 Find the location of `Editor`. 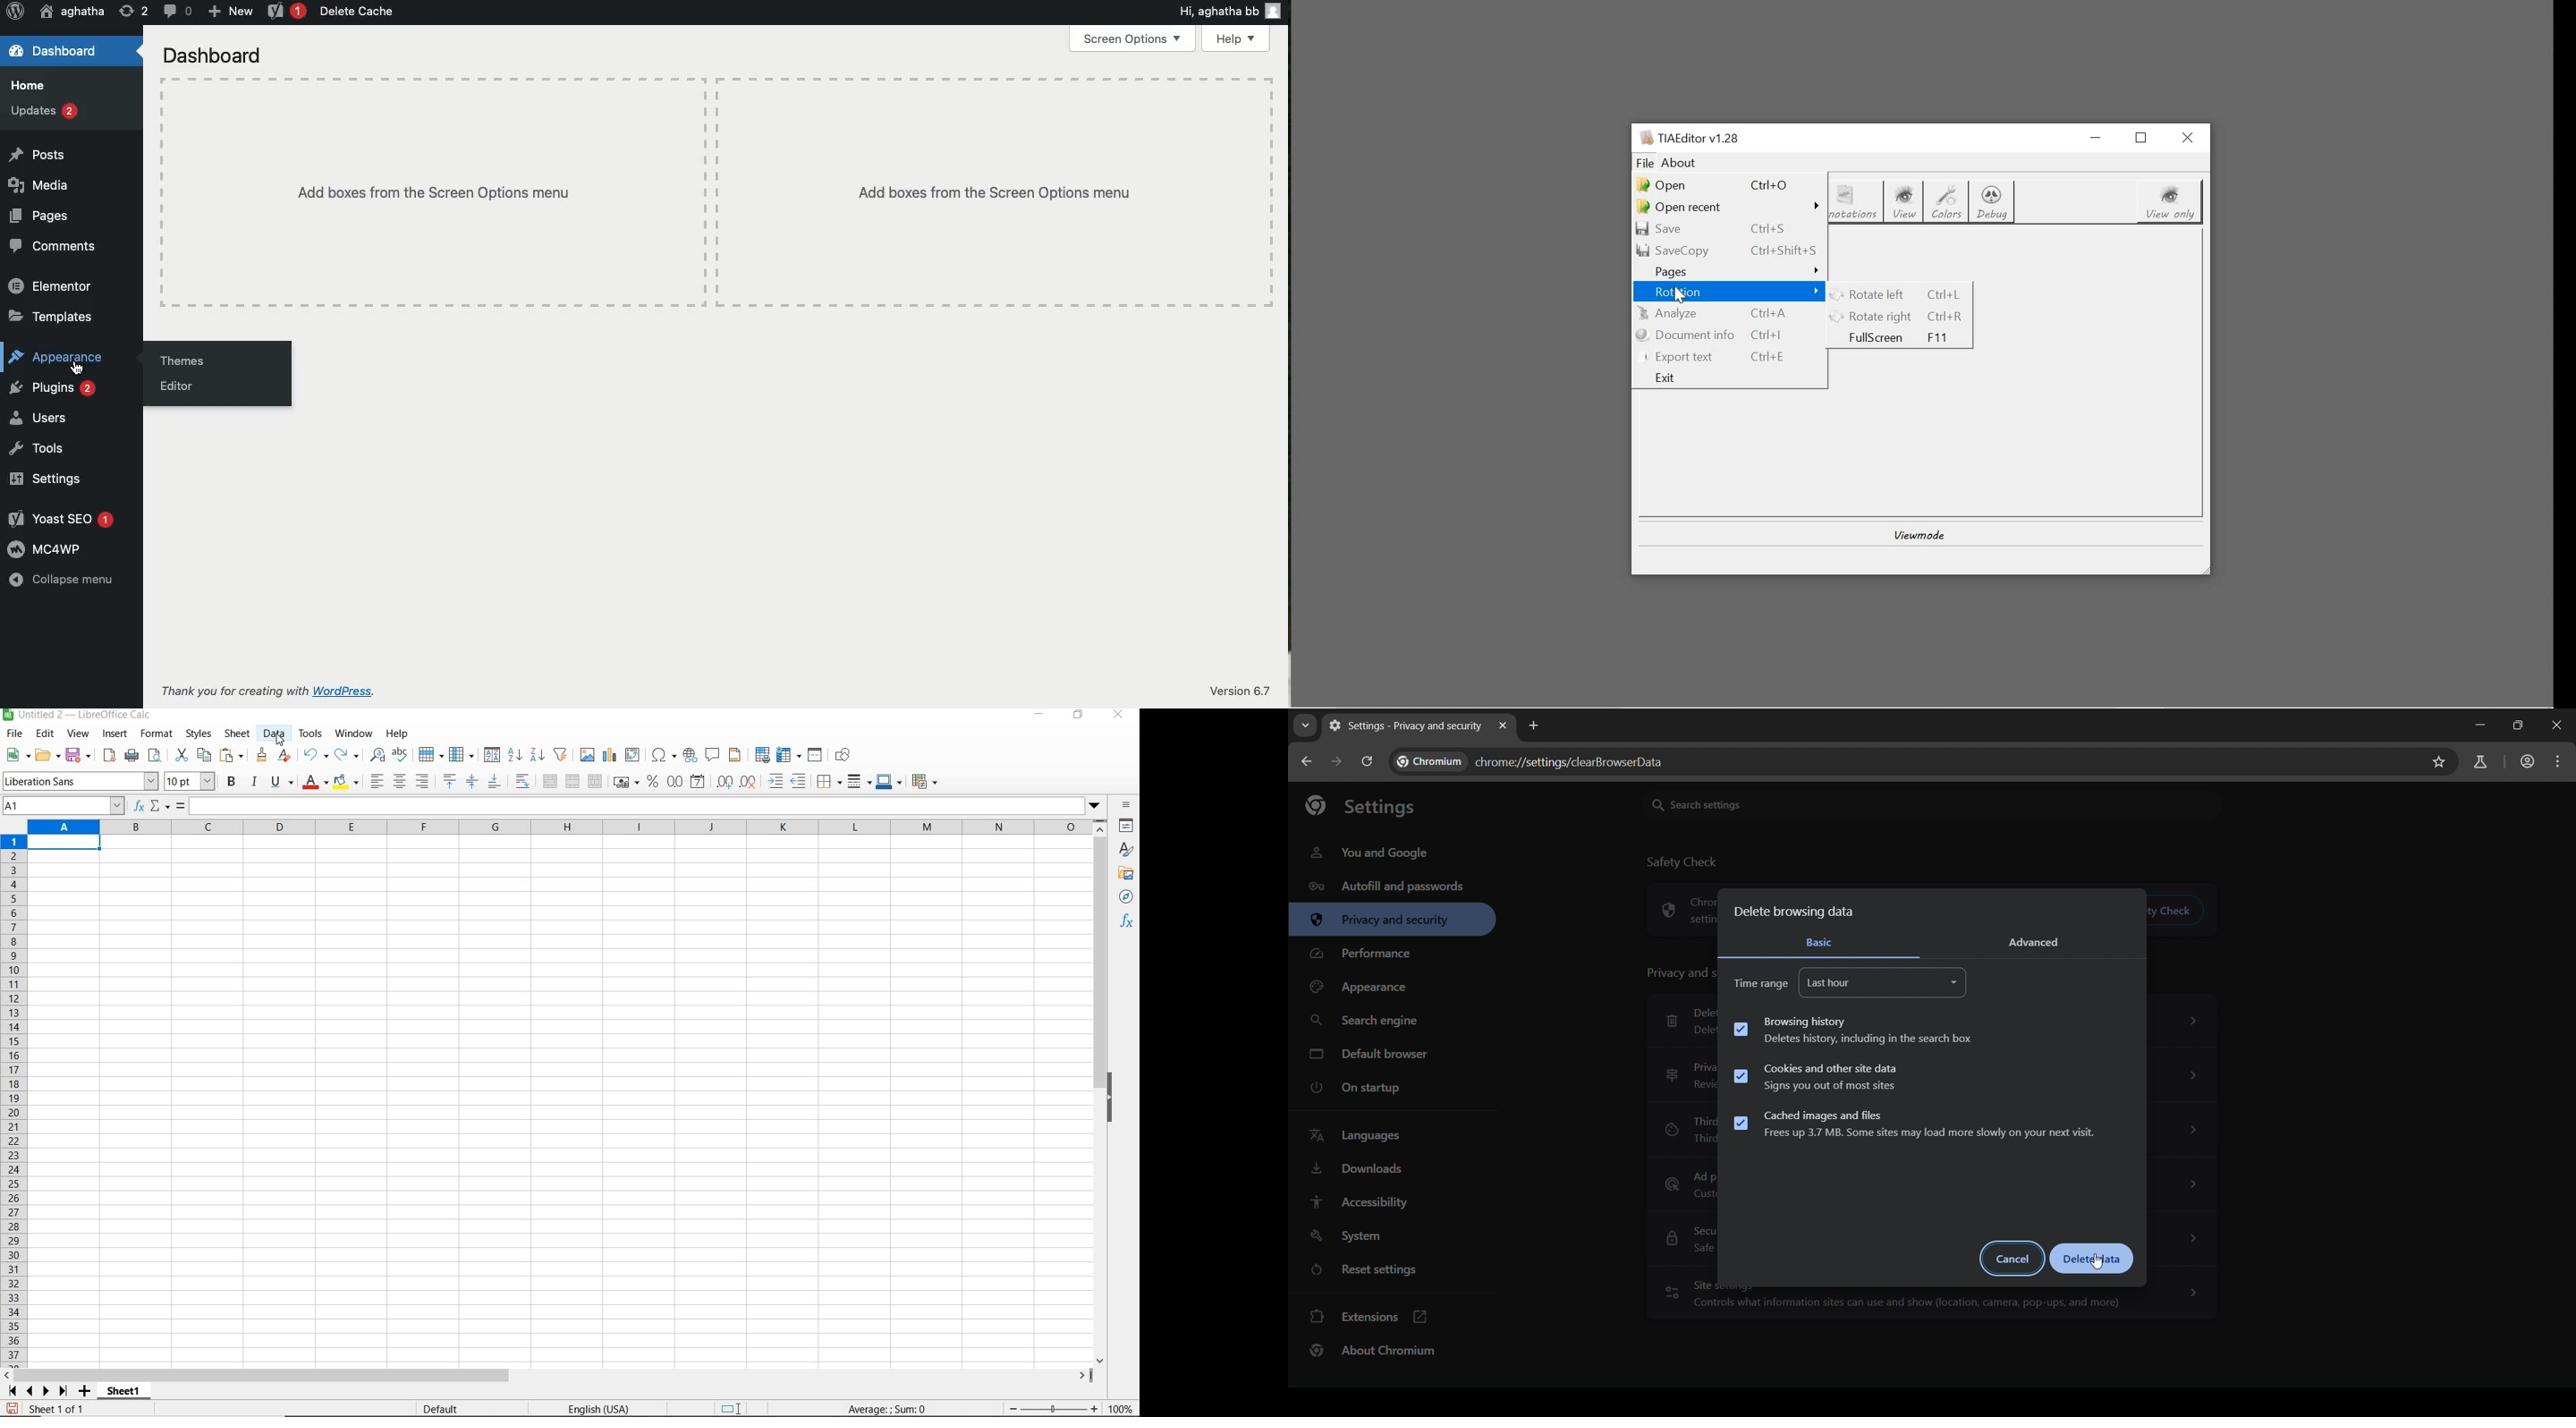

Editor is located at coordinates (179, 386).